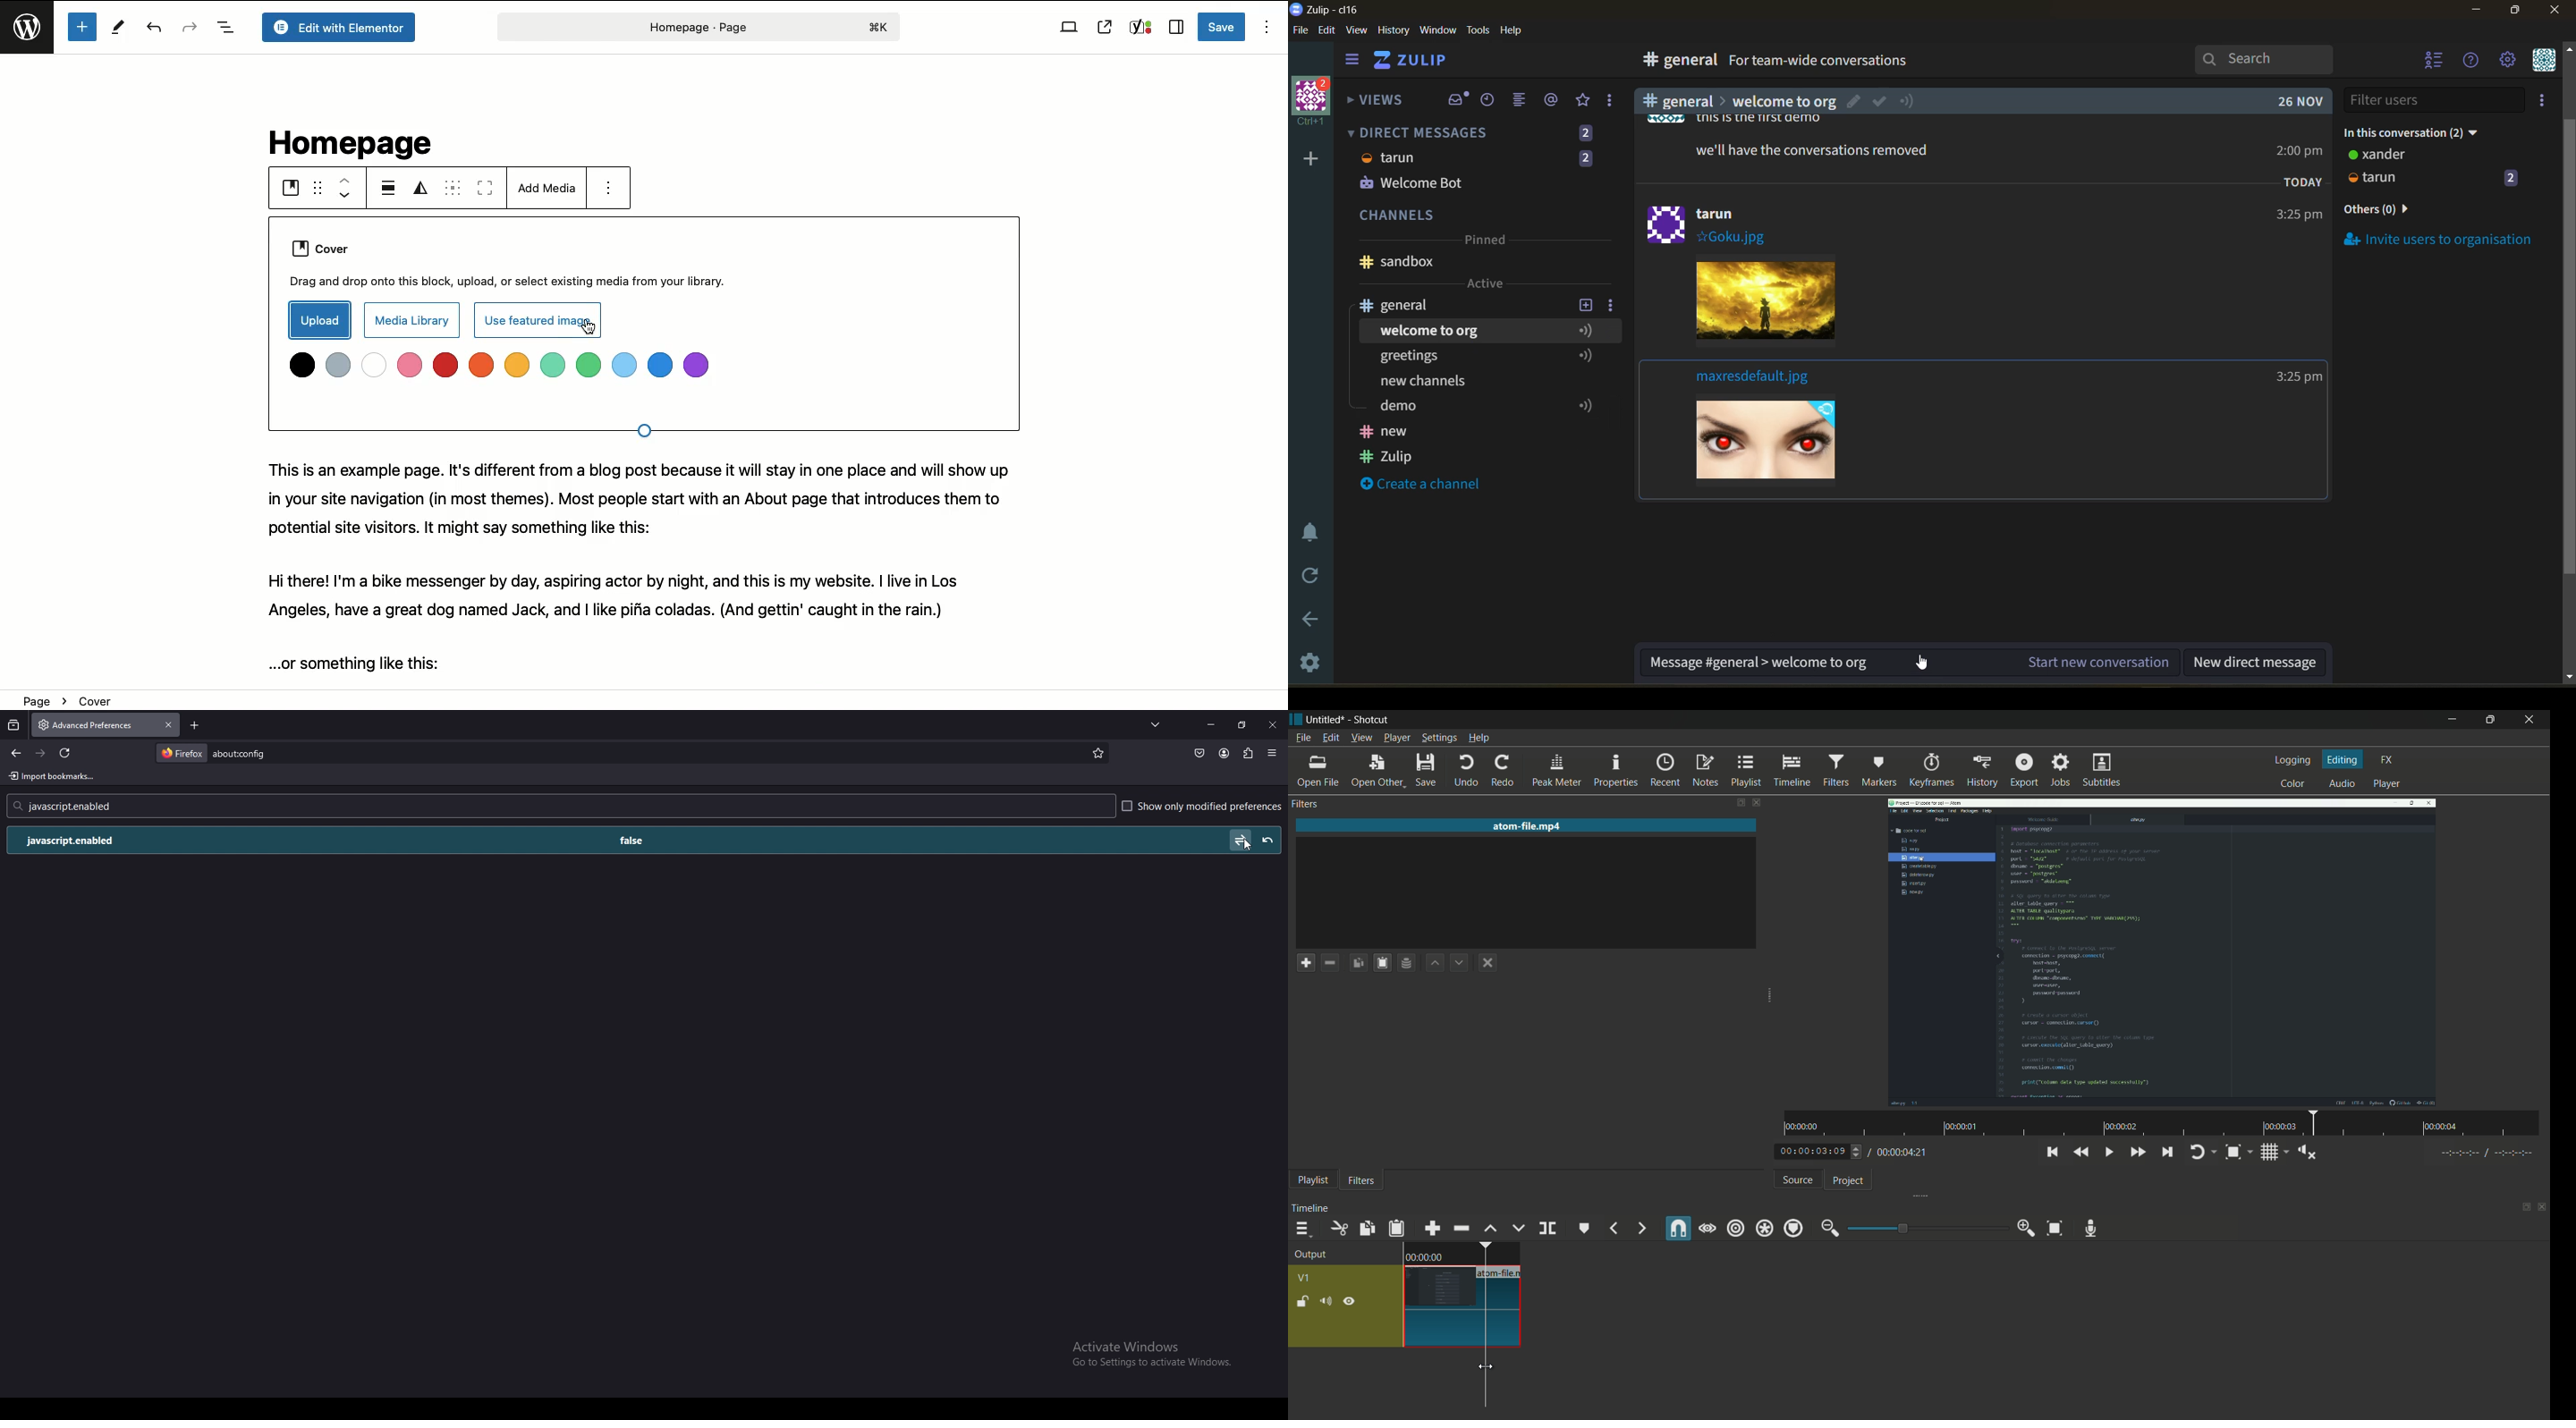 This screenshot has height=1428, width=2576. I want to click on Edit with elementor, so click(337, 28).